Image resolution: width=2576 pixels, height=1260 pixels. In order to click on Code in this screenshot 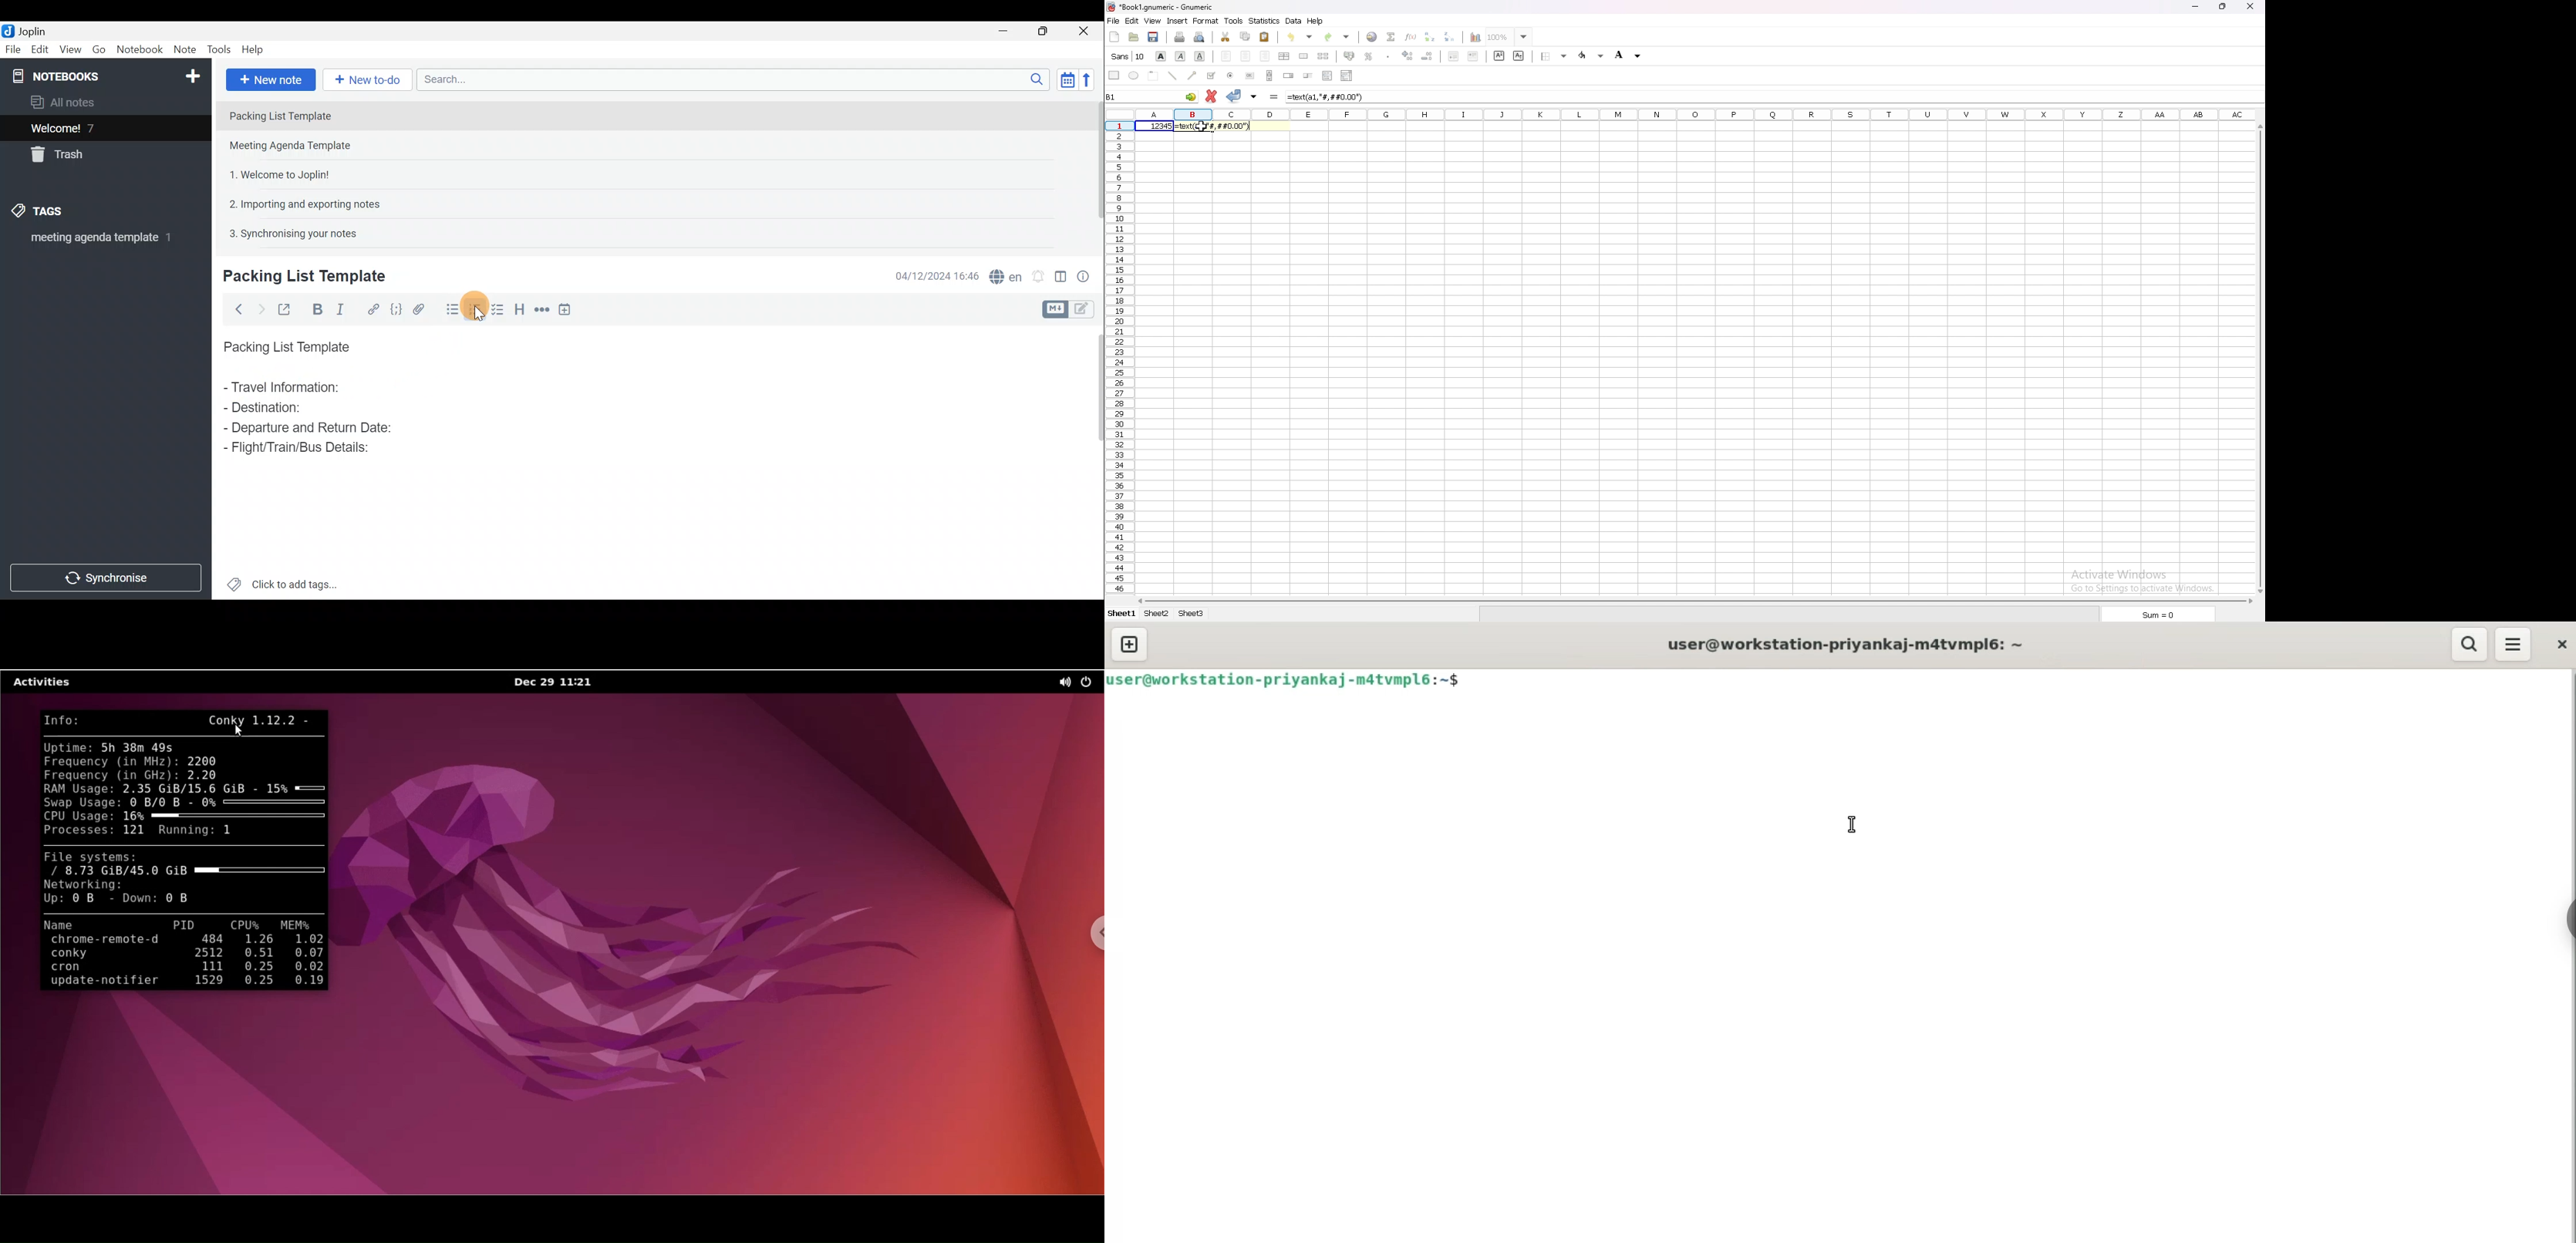, I will do `click(396, 308)`.